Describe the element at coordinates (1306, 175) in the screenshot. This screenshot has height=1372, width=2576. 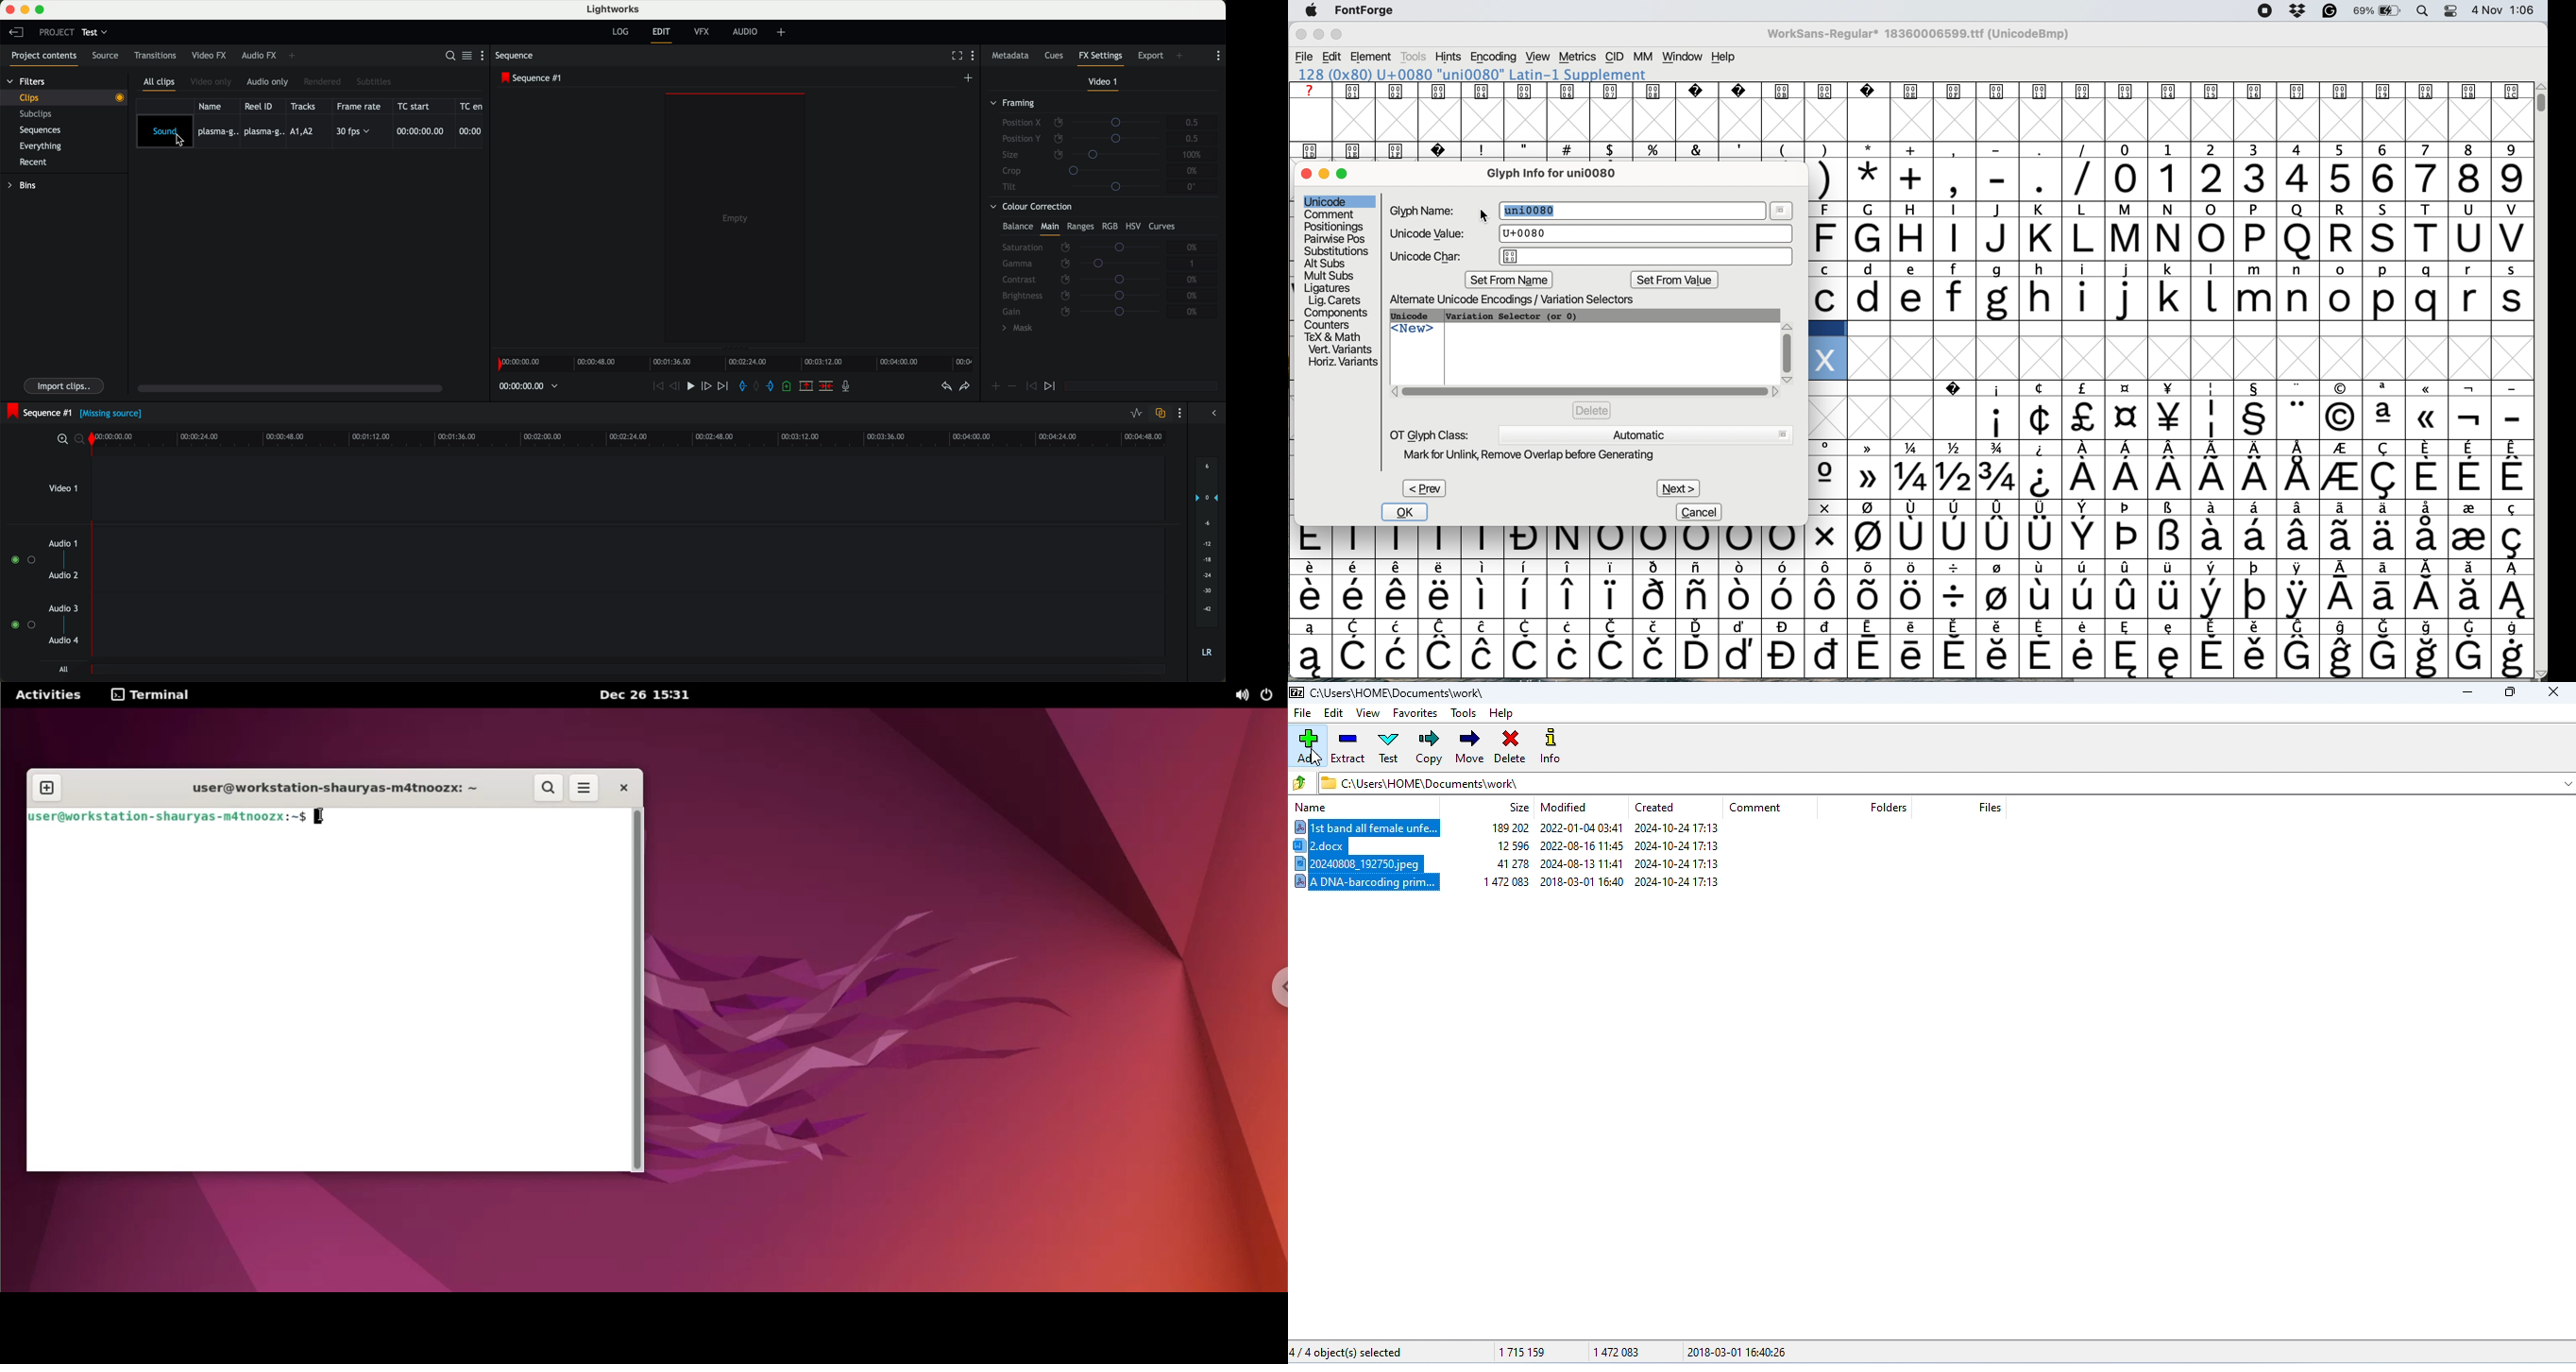
I see `close` at that location.